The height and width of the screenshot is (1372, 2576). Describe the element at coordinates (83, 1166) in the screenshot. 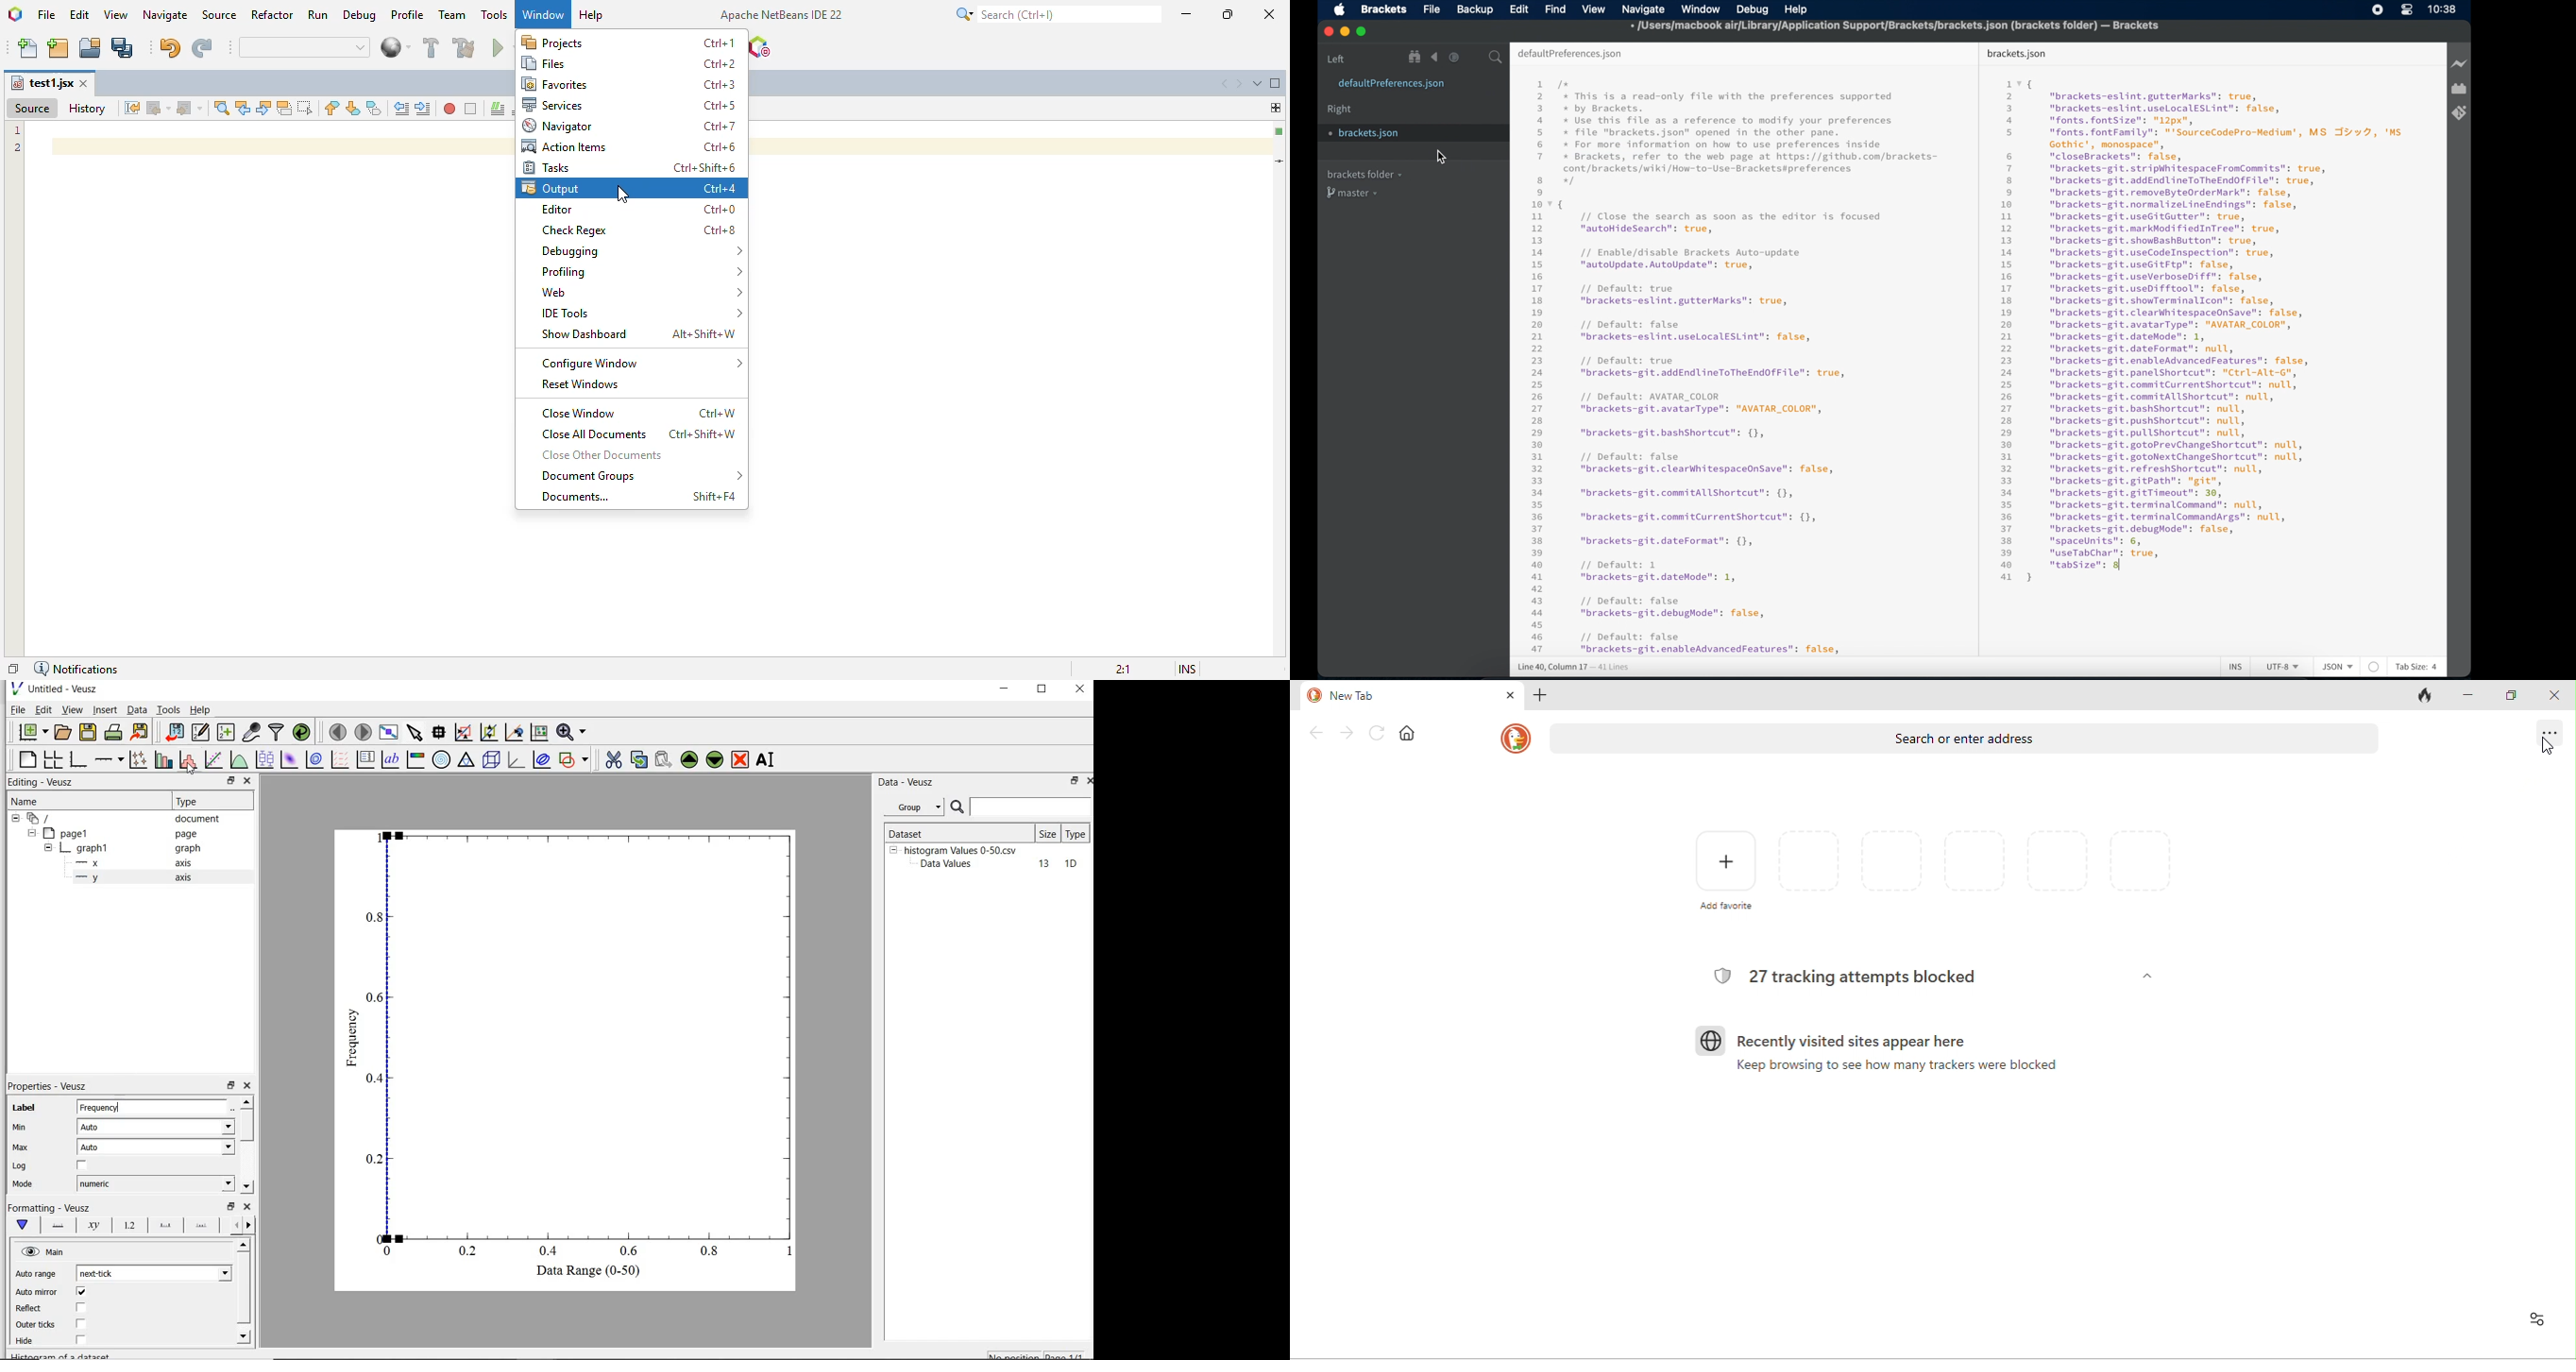

I see `chcekbox` at that location.